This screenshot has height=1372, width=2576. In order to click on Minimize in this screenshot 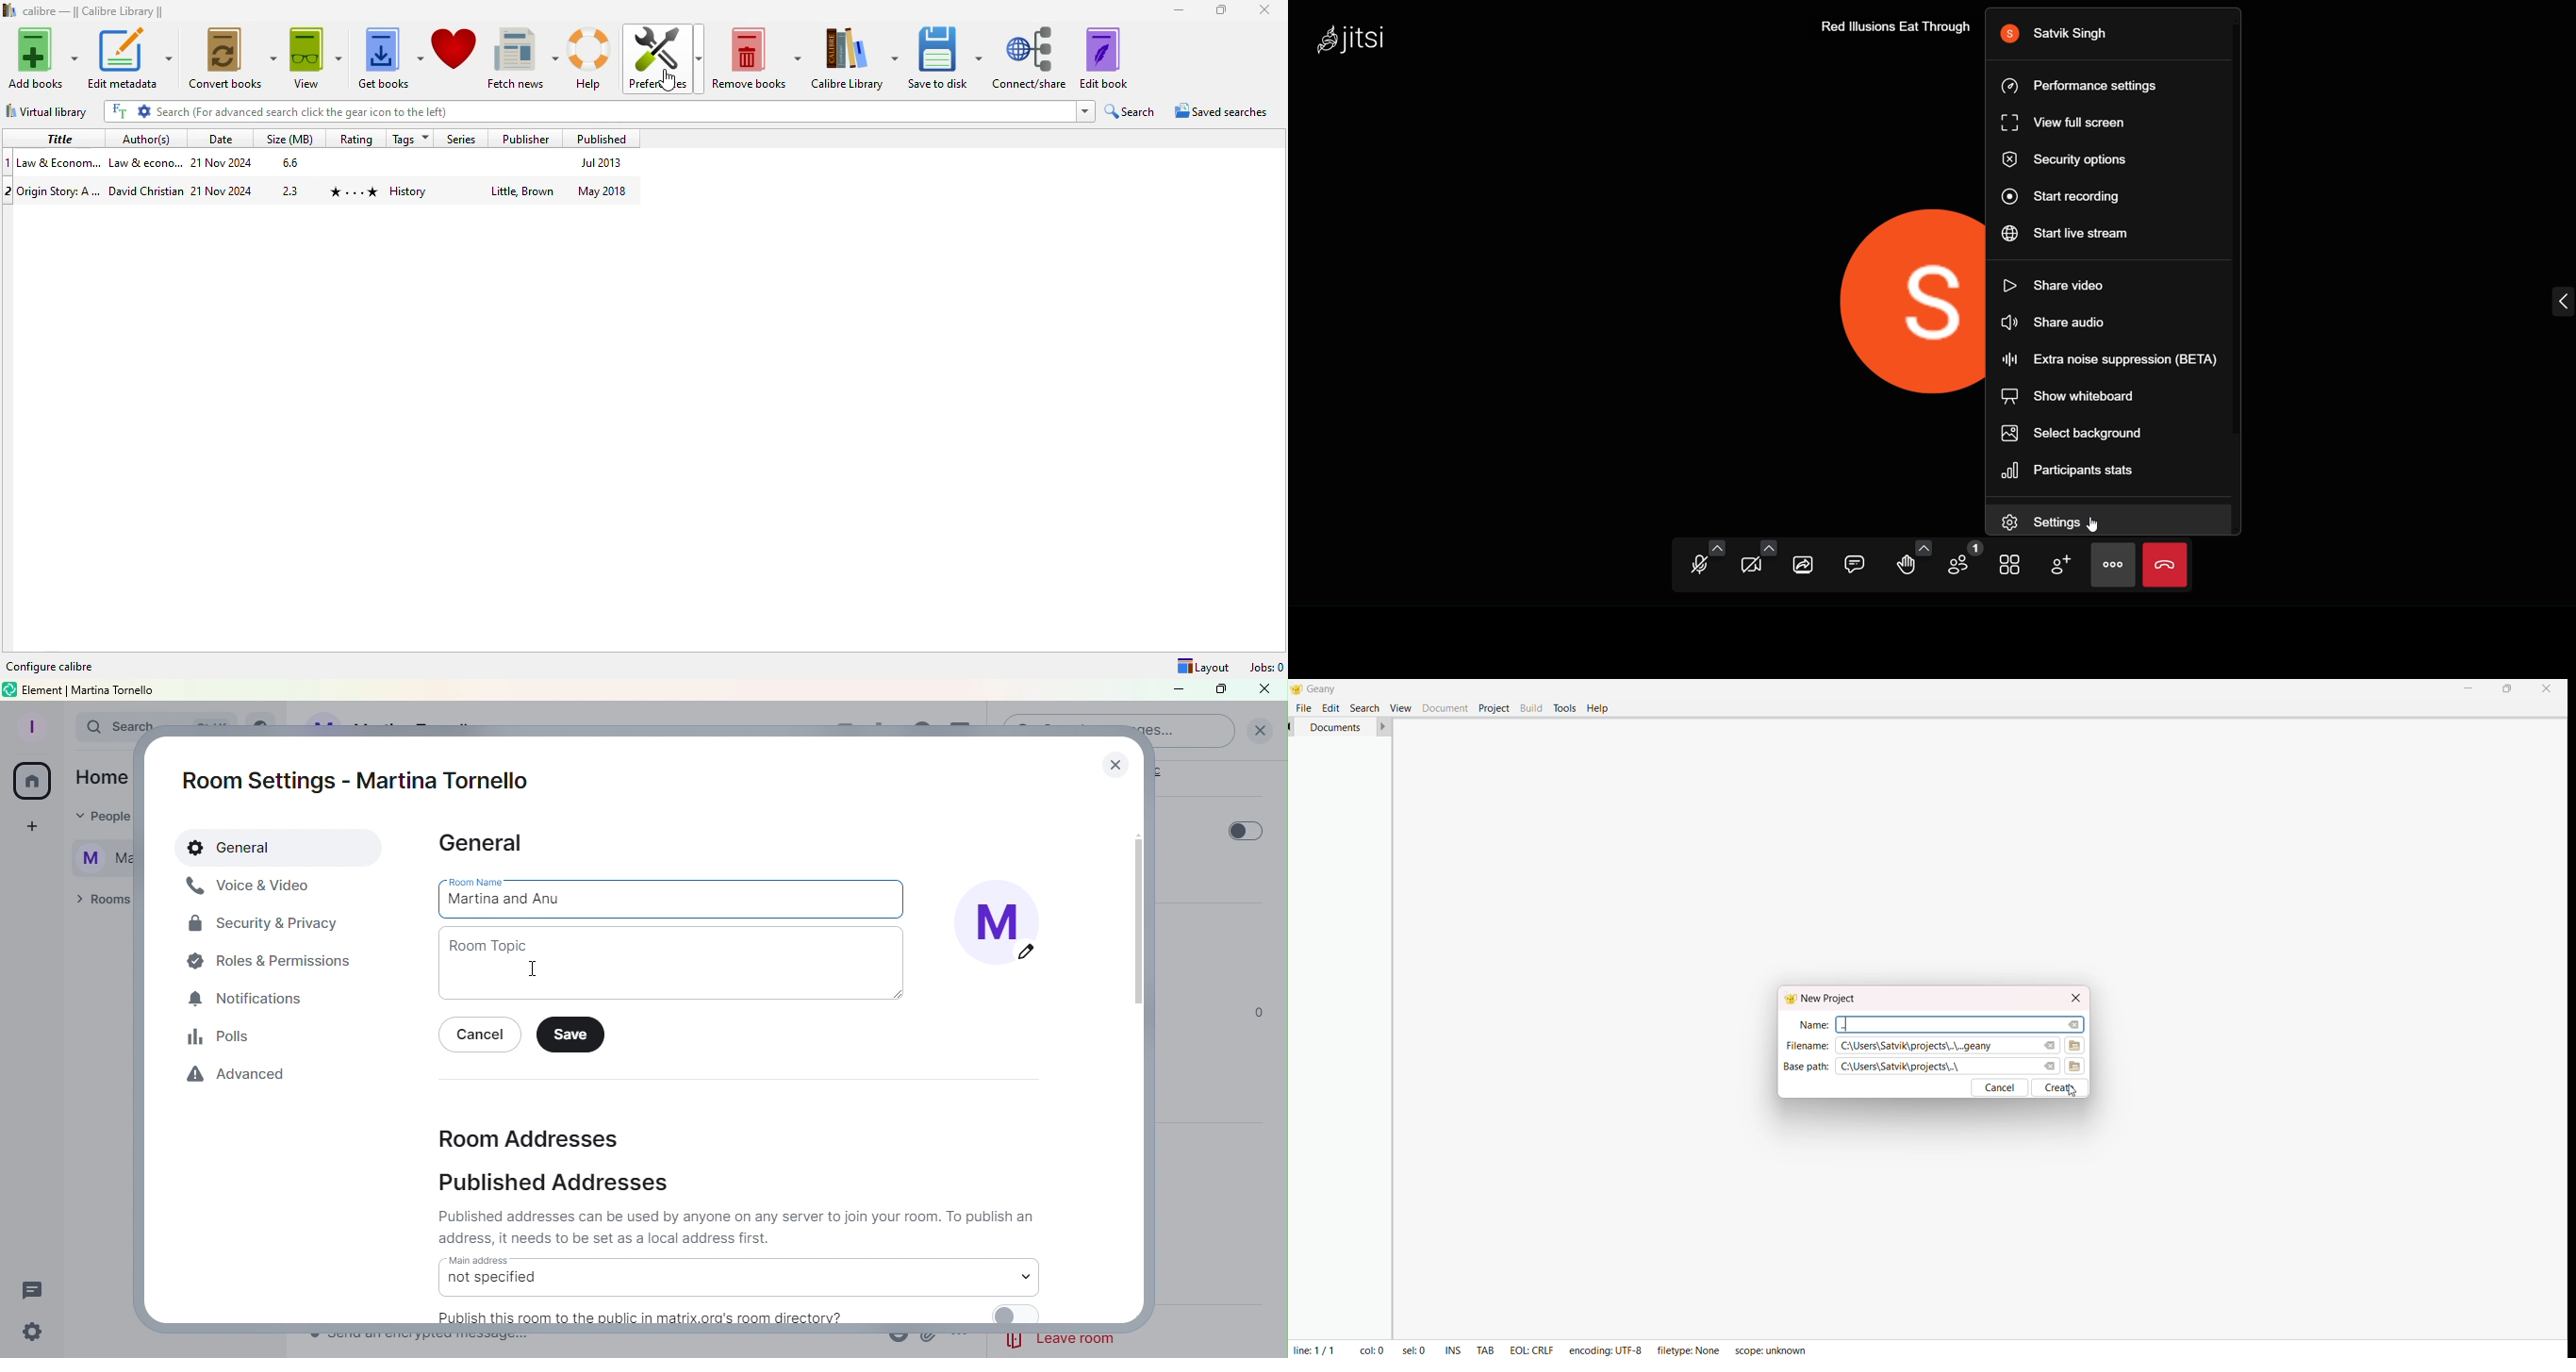, I will do `click(1176, 691)`.